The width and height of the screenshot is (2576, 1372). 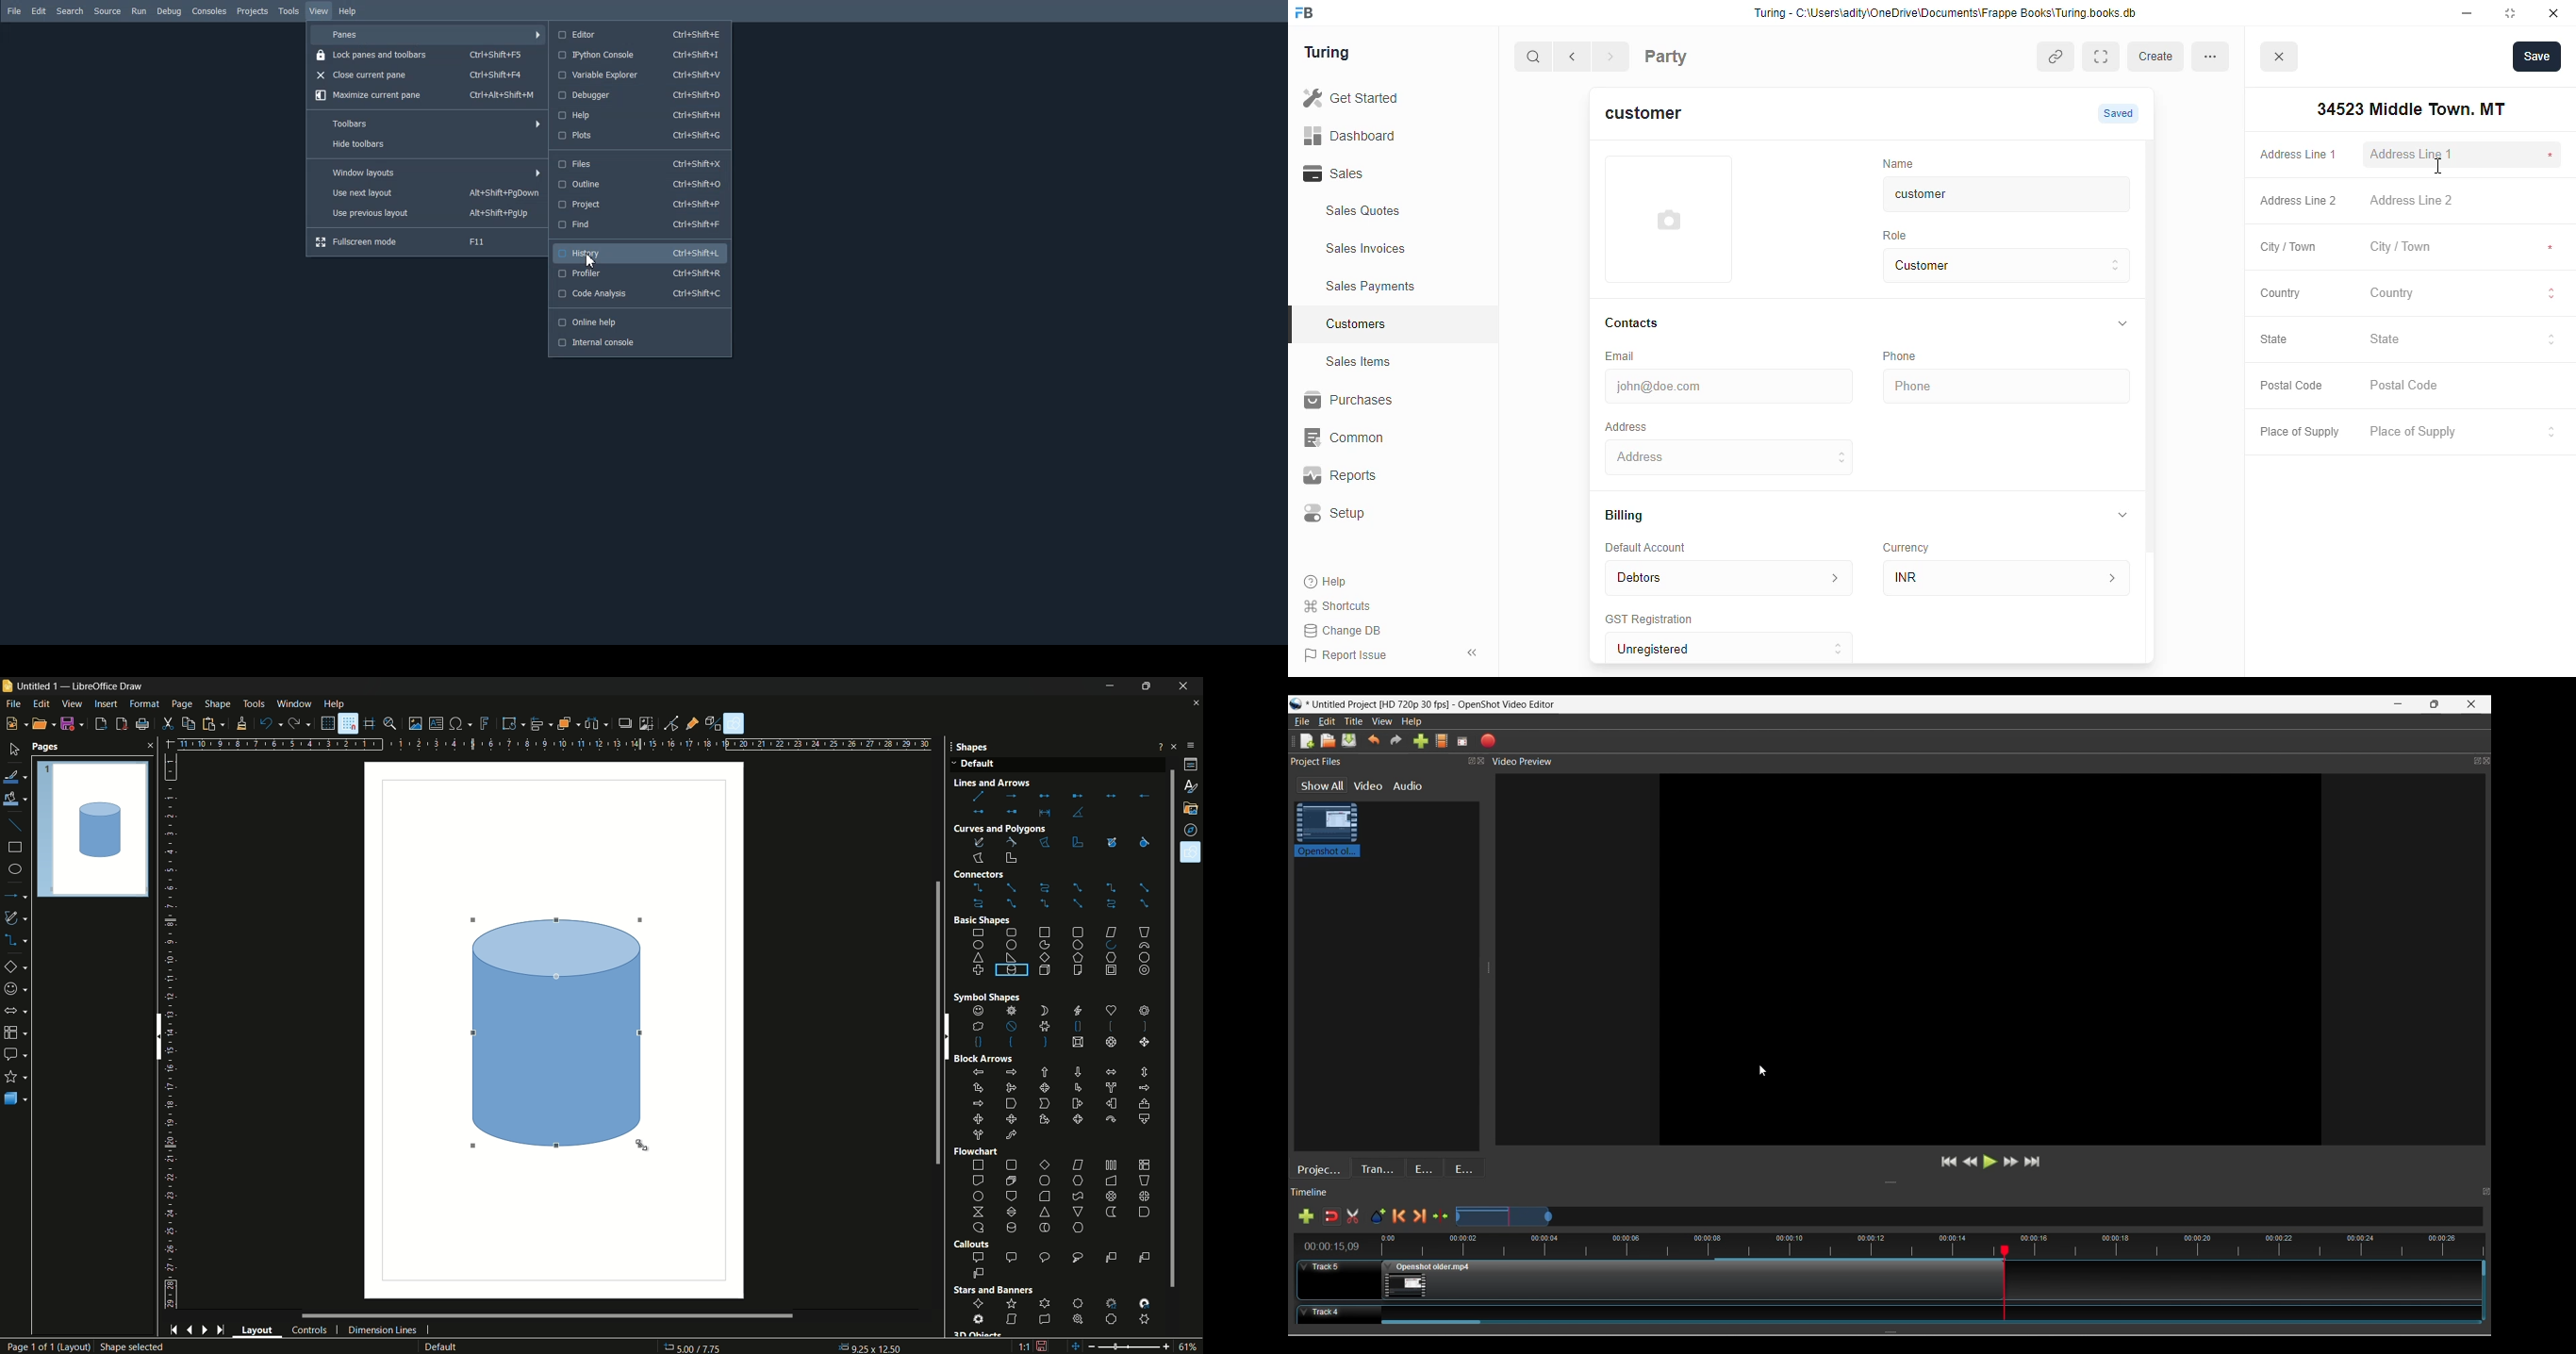 I want to click on Debug, so click(x=169, y=11).